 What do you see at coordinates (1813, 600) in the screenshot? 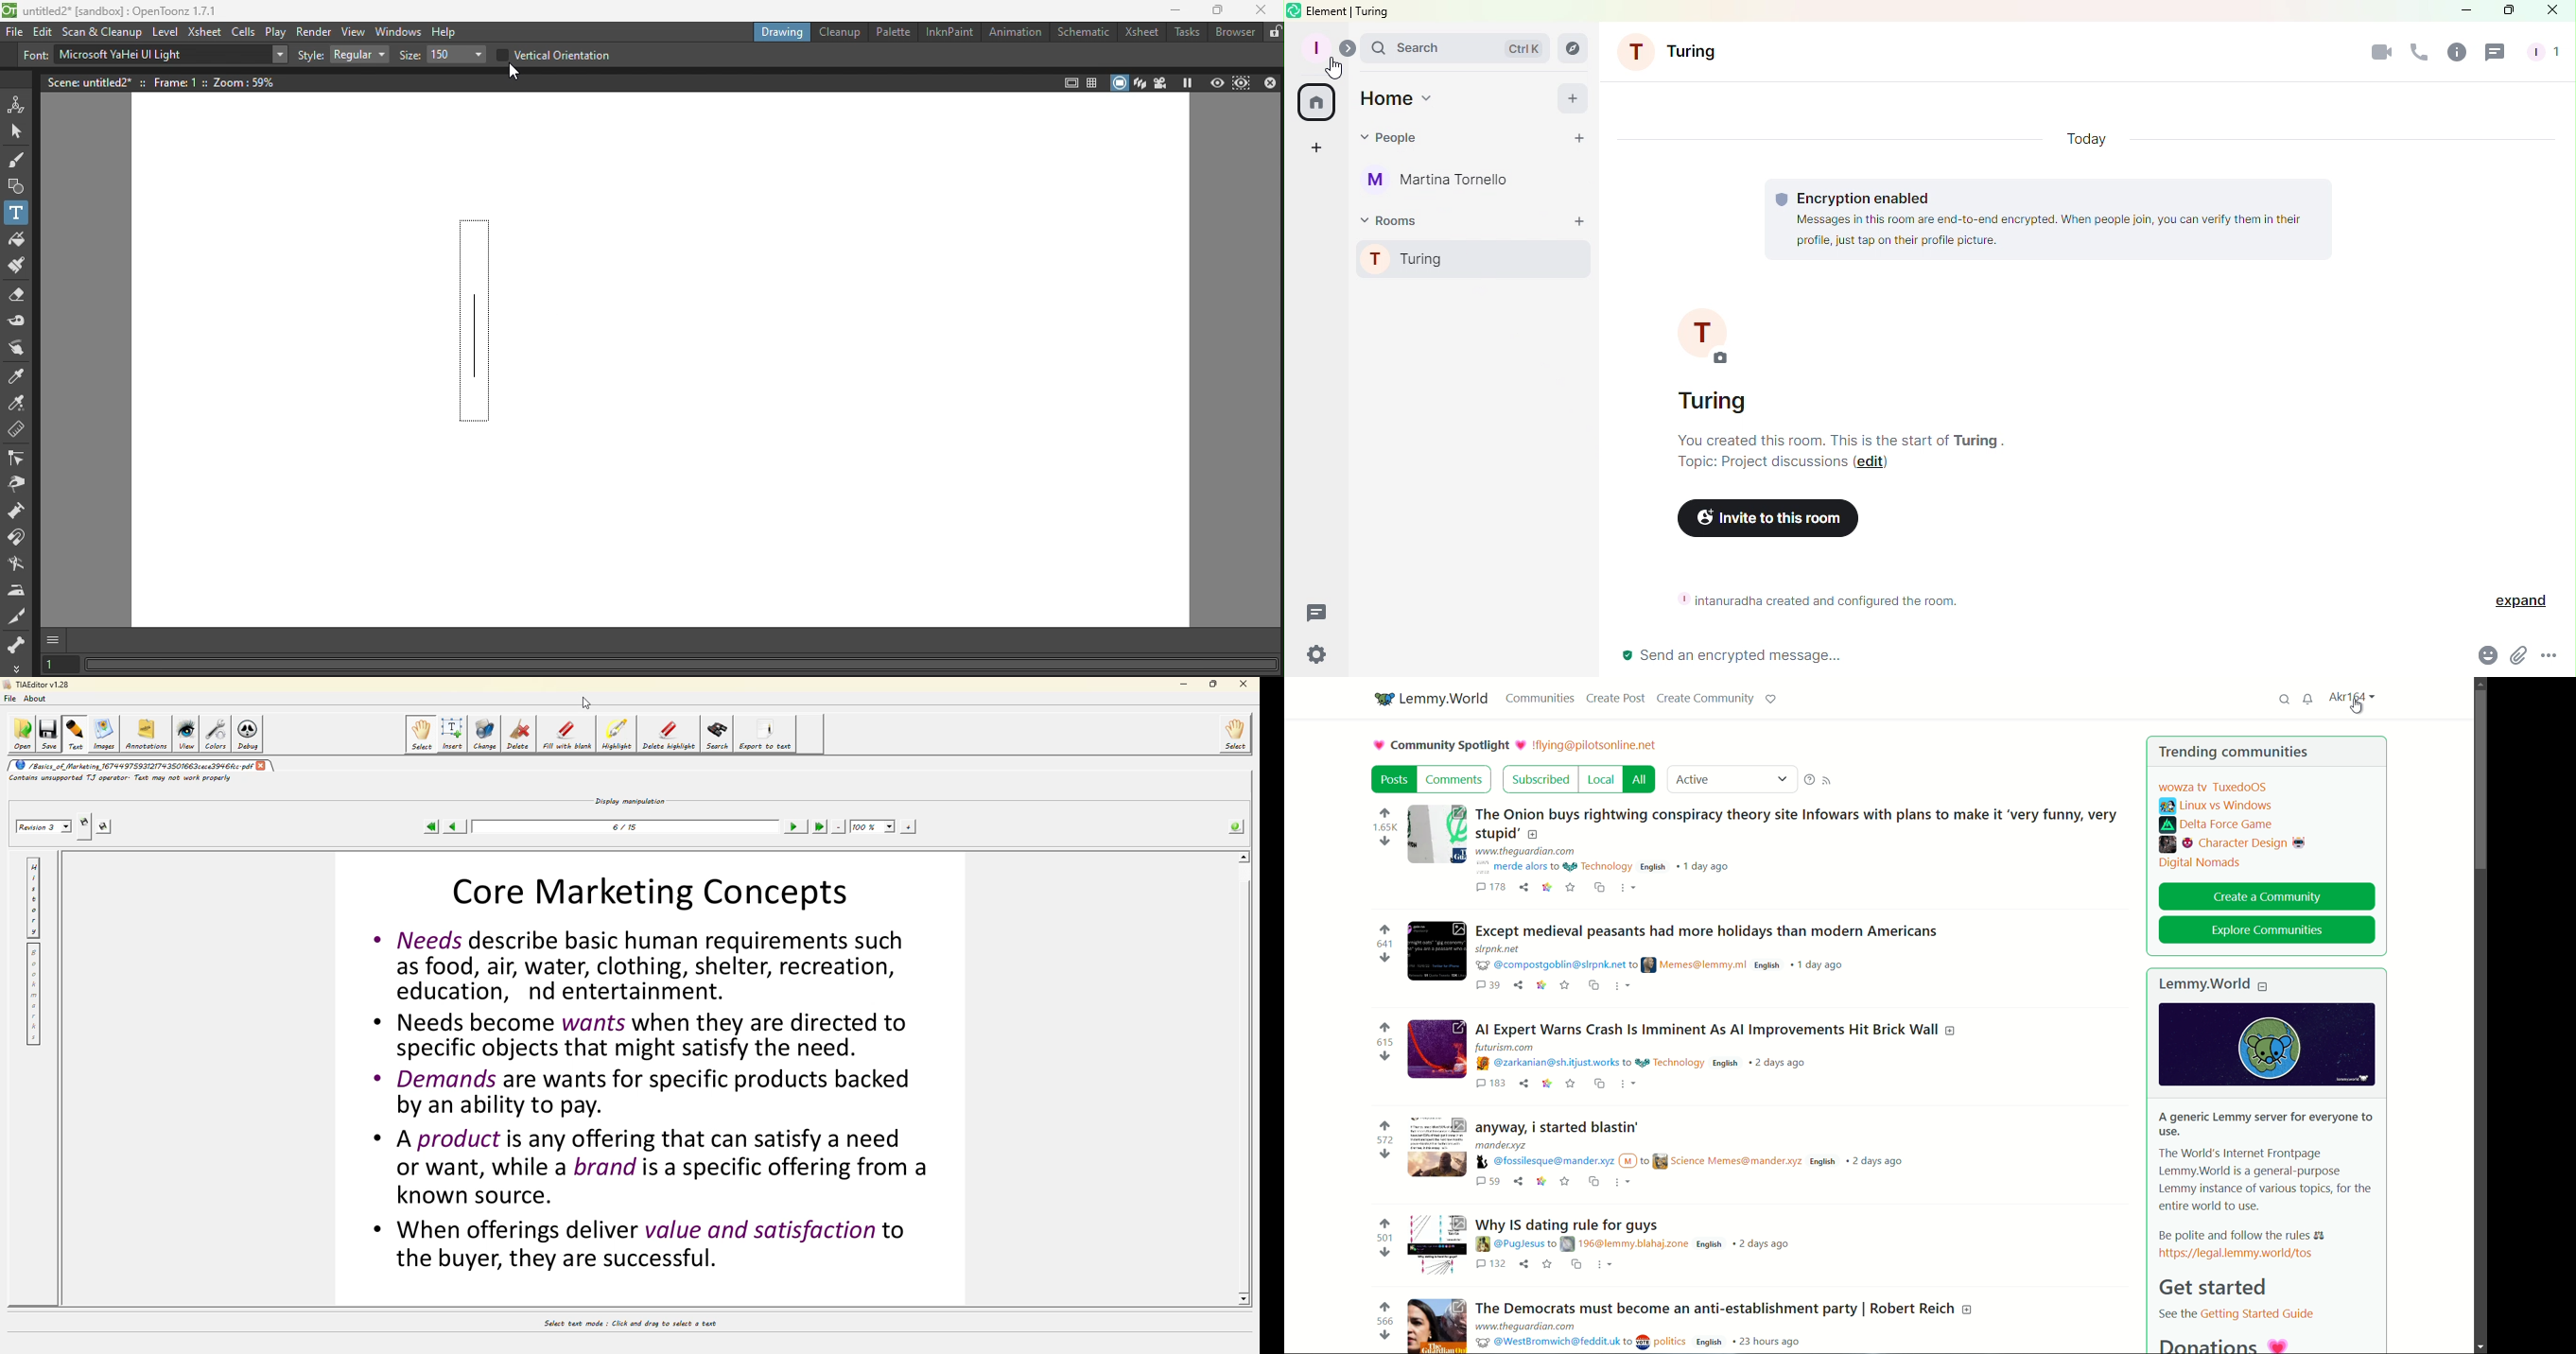
I see `Room information` at bounding box center [1813, 600].